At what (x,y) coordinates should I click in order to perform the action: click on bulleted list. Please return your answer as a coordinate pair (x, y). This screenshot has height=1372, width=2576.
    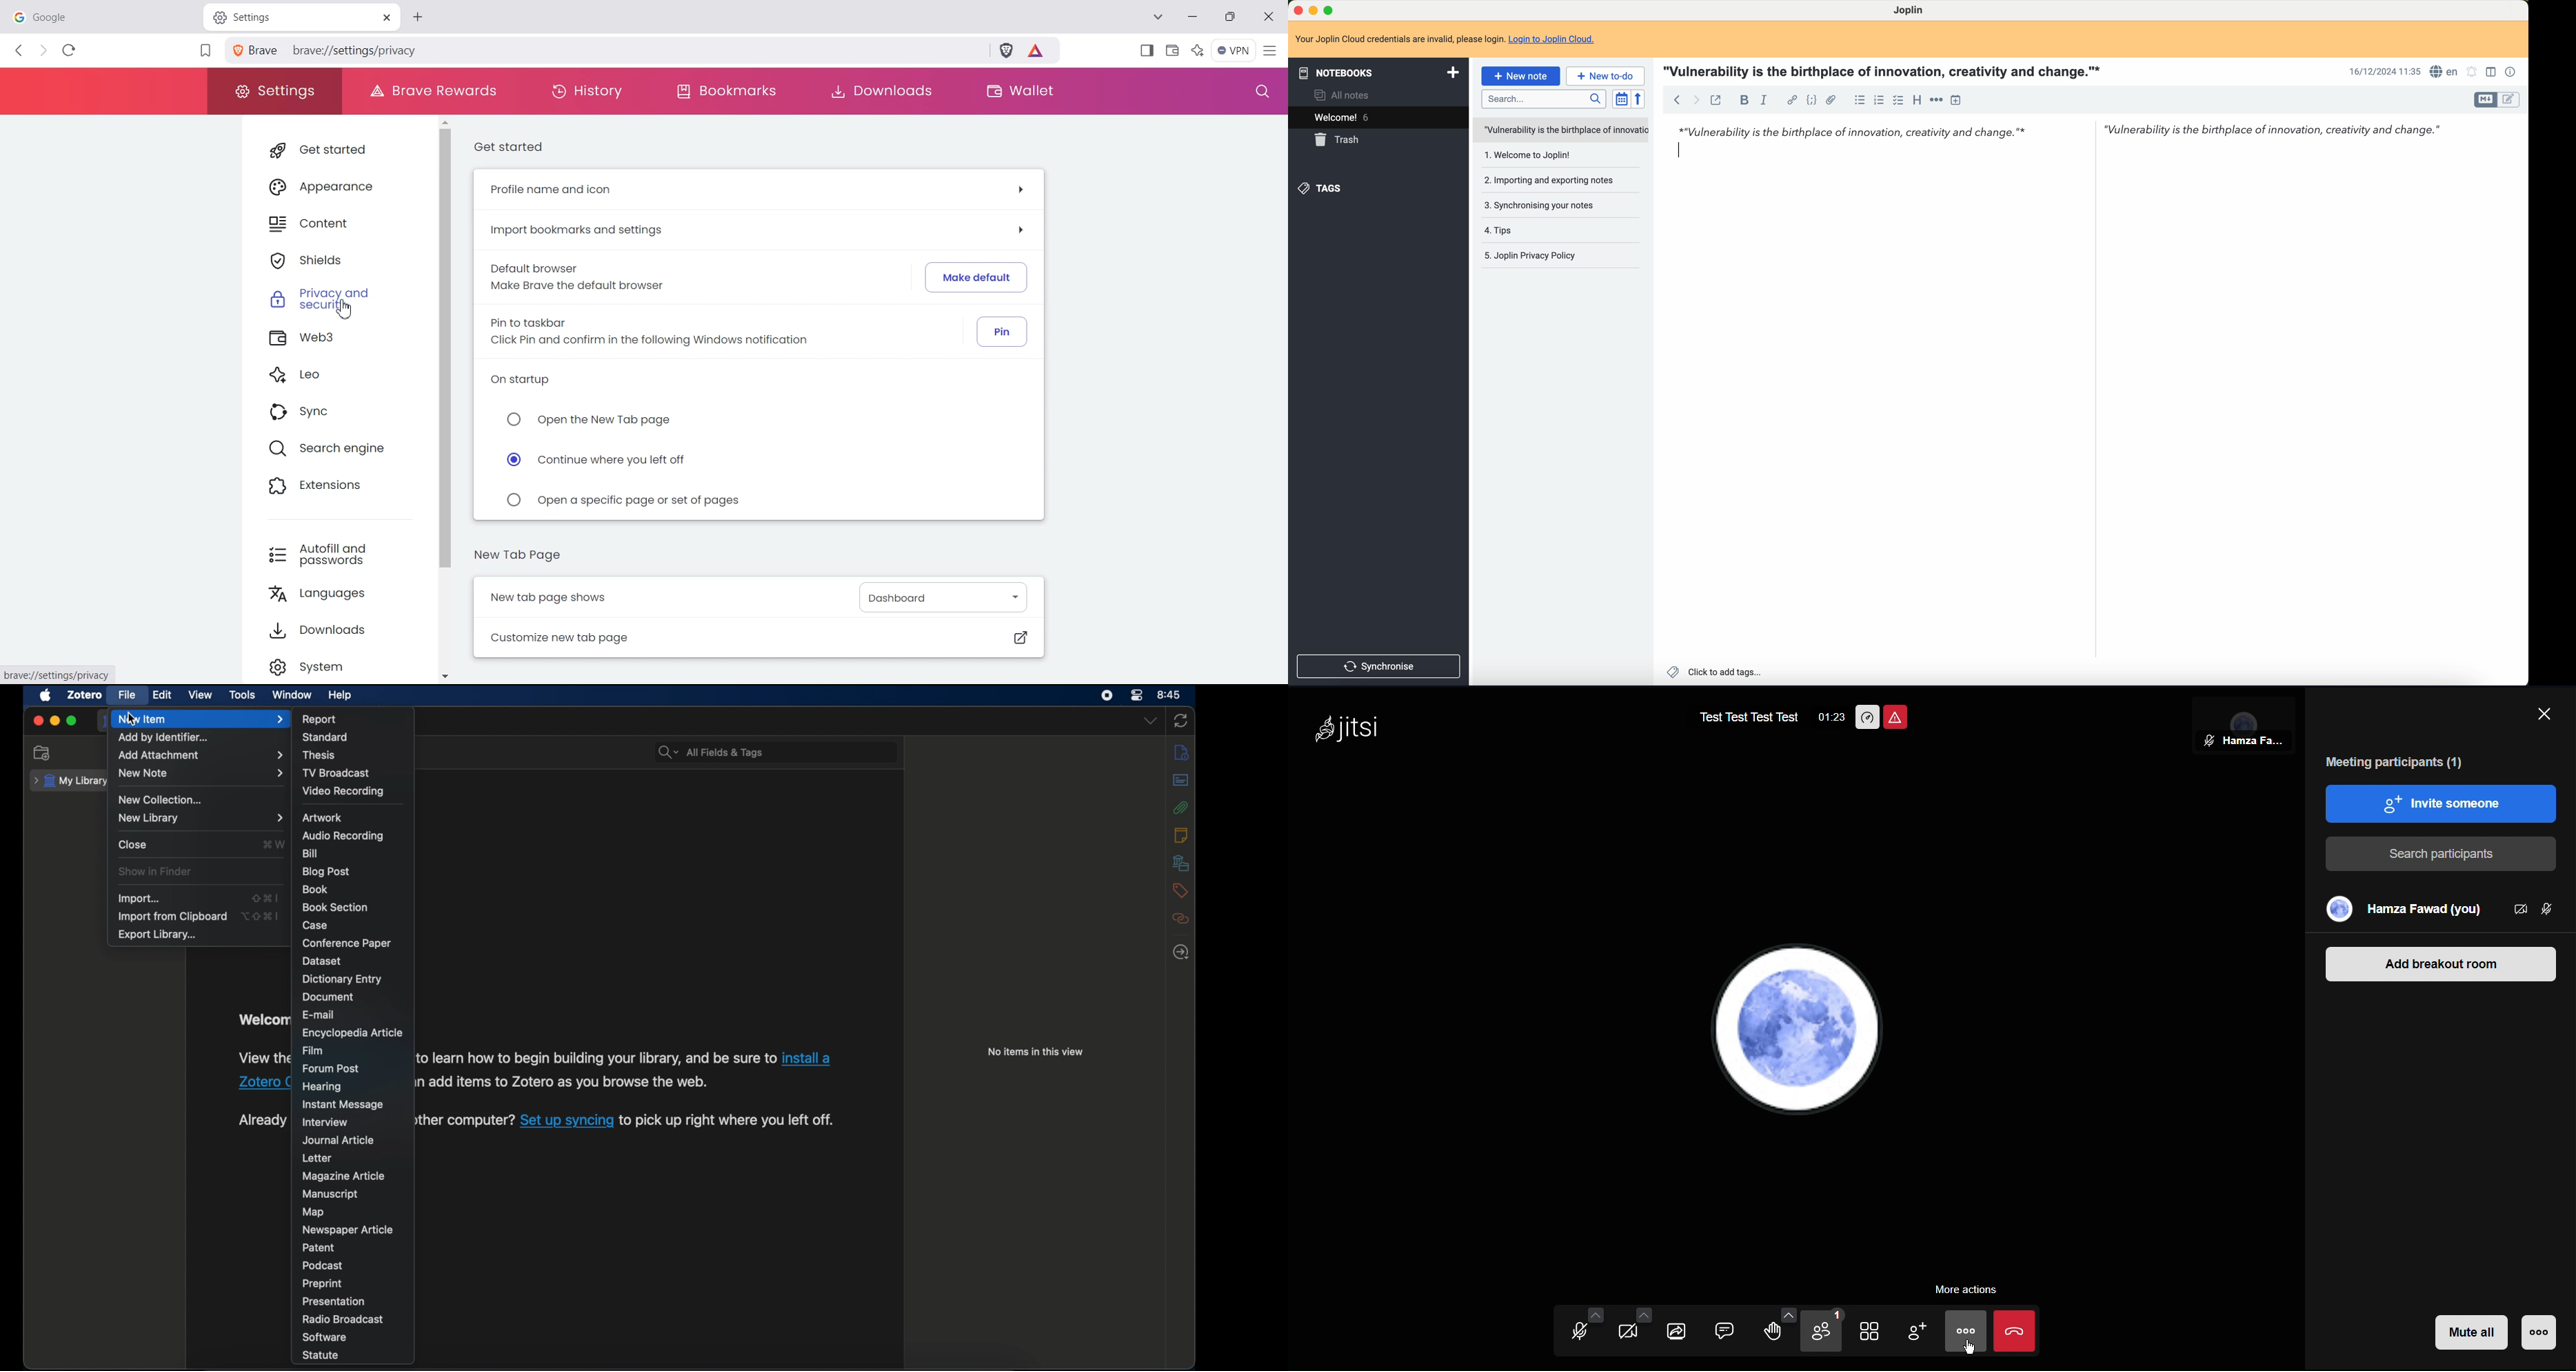
    Looking at the image, I should click on (1859, 100).